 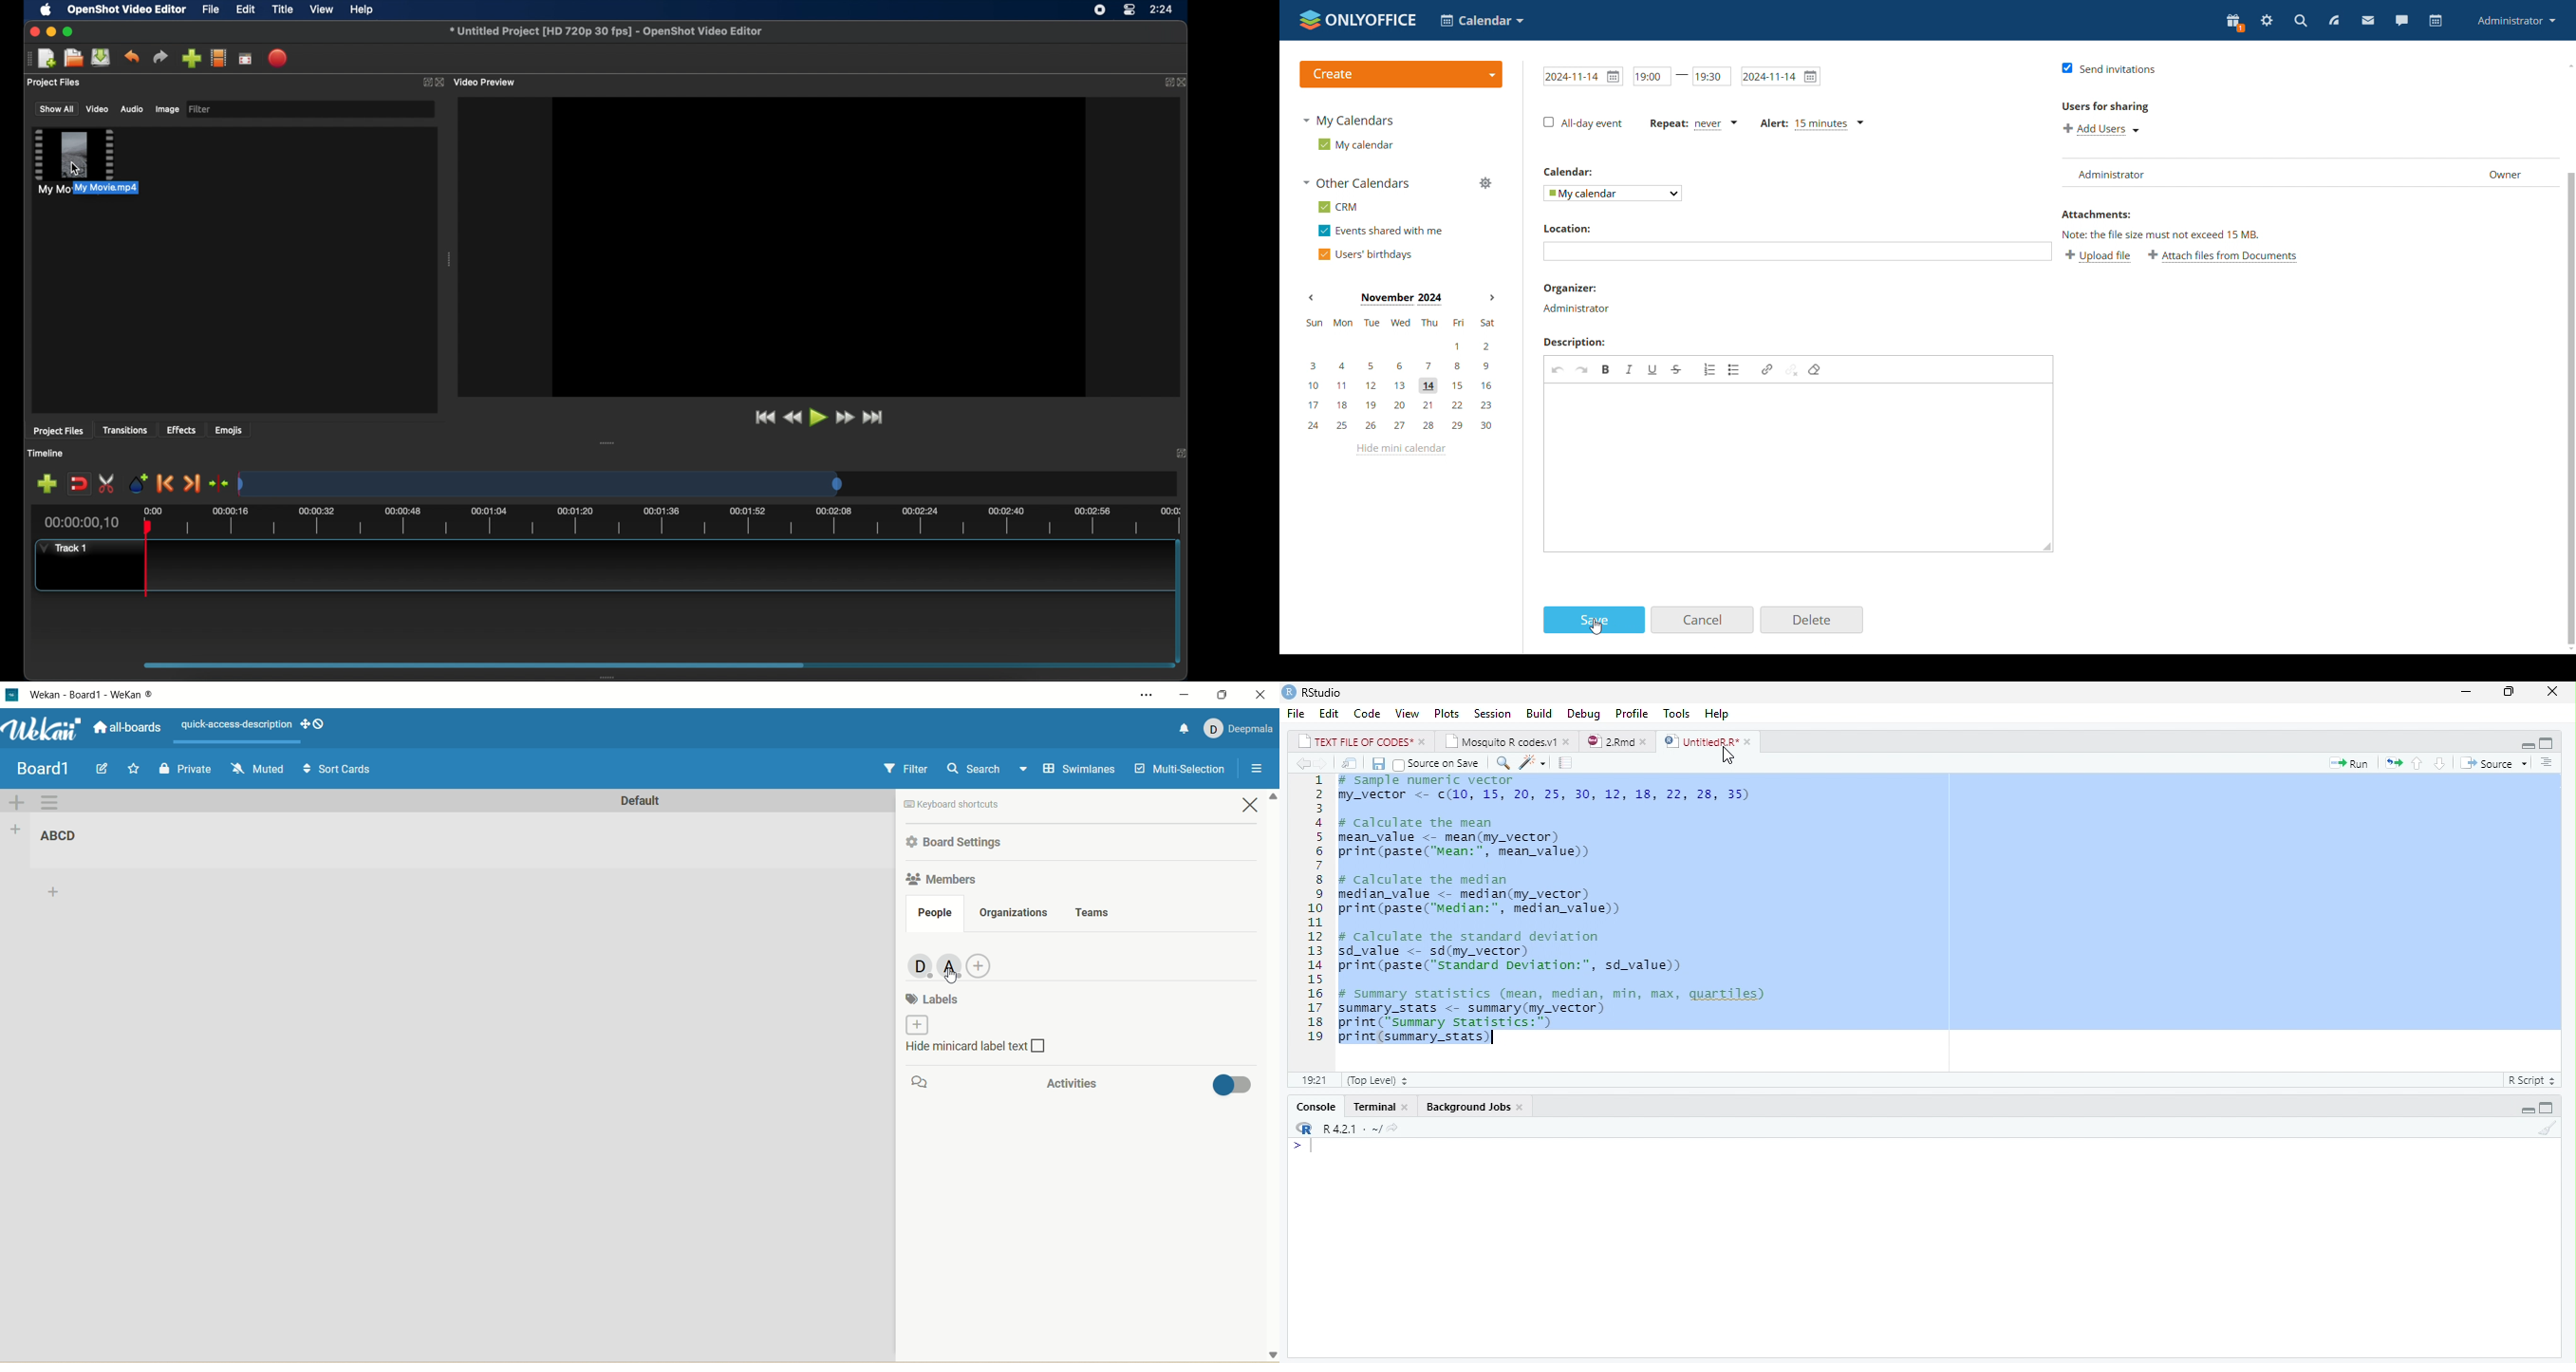 I want to click on close/open sidebar, so click(x=1256, y=771).